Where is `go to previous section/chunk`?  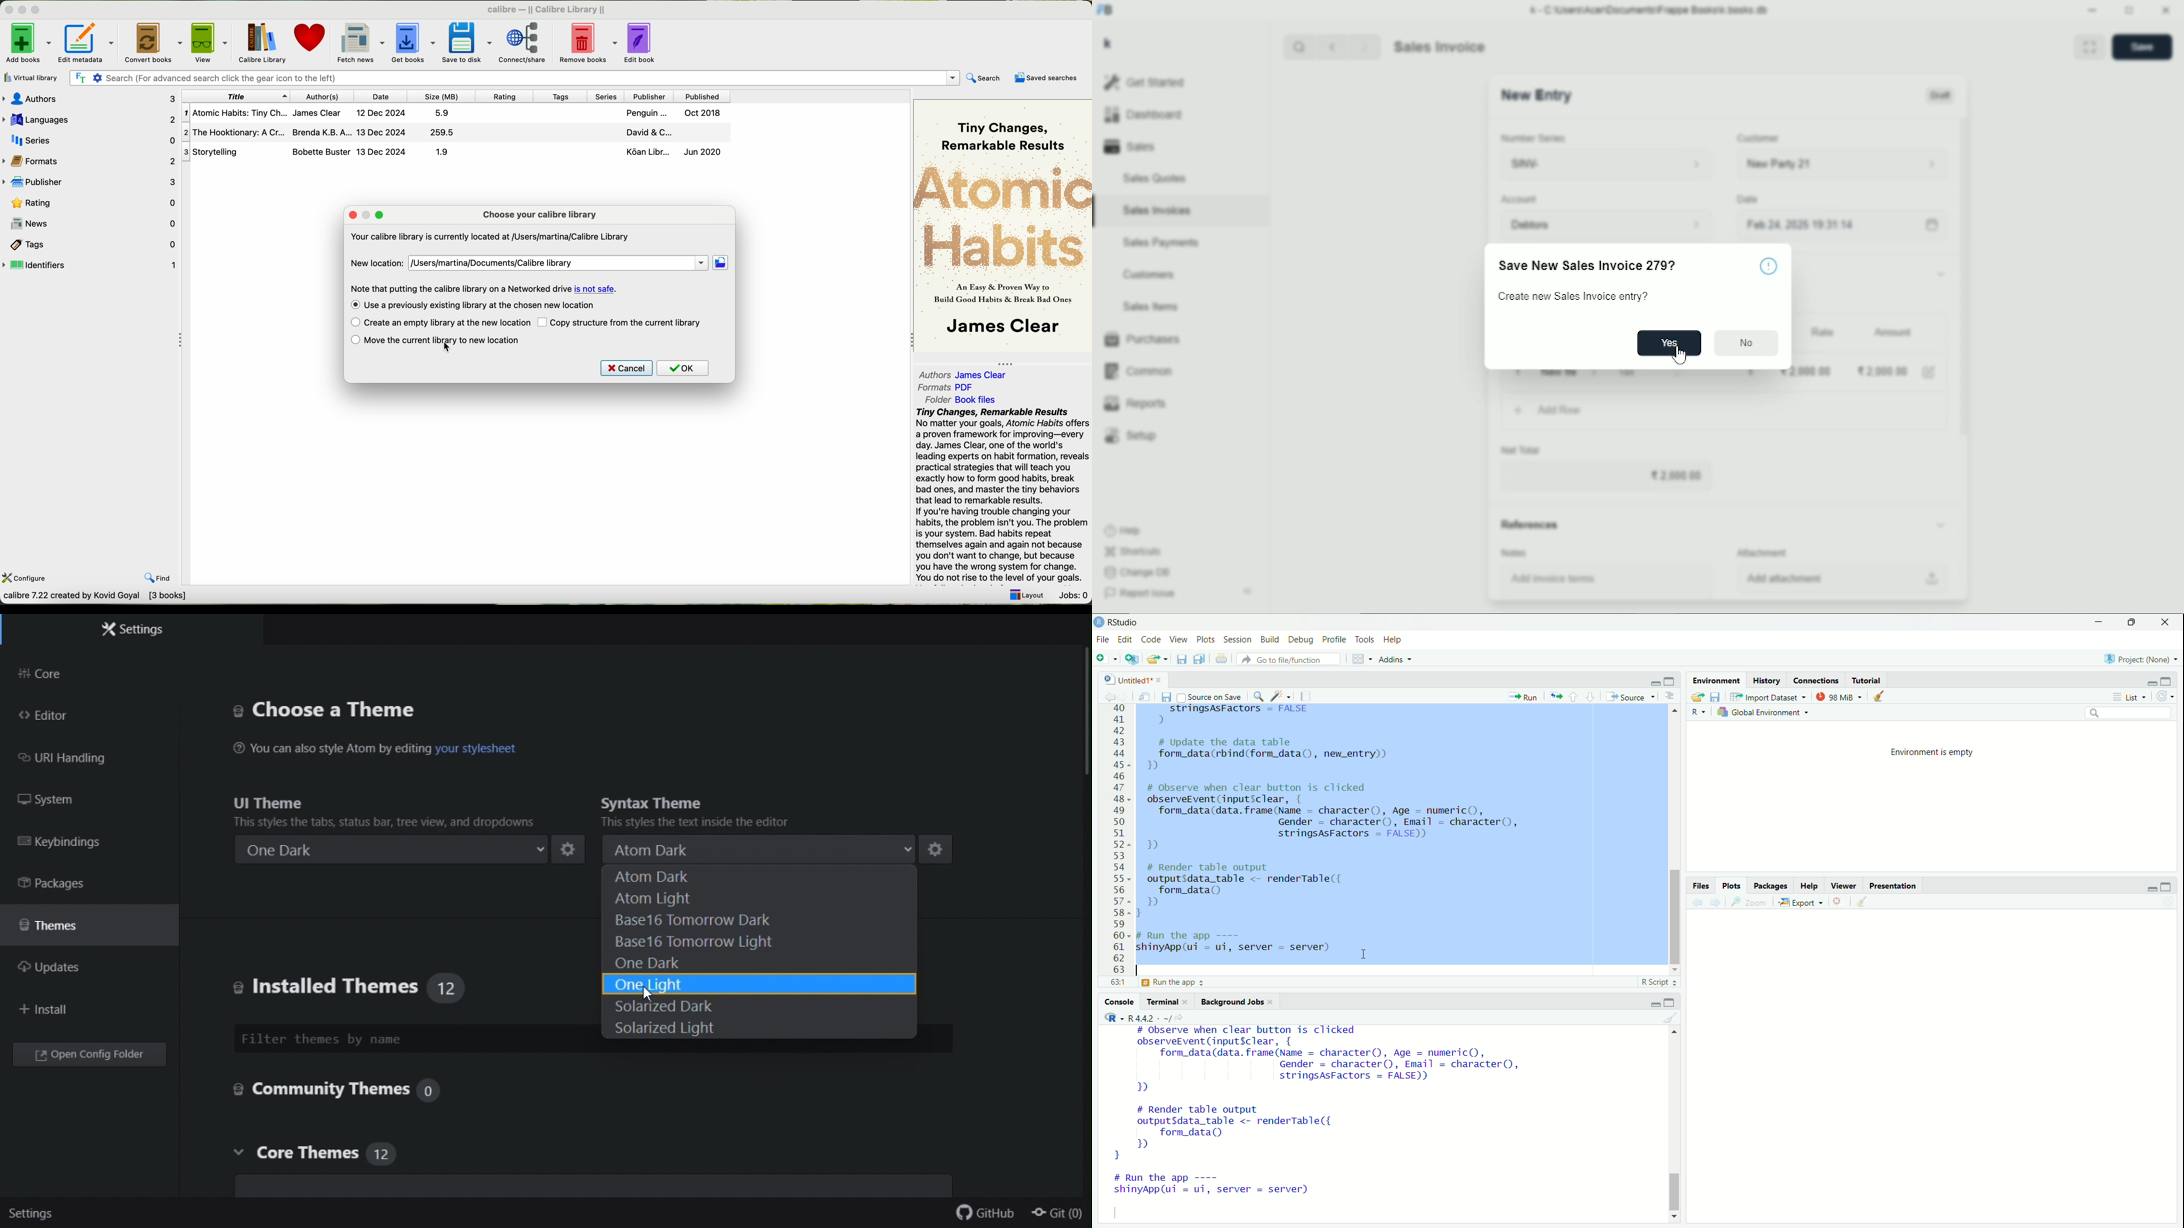 go to previous section/chunk is located at coordinates (1575, 696).